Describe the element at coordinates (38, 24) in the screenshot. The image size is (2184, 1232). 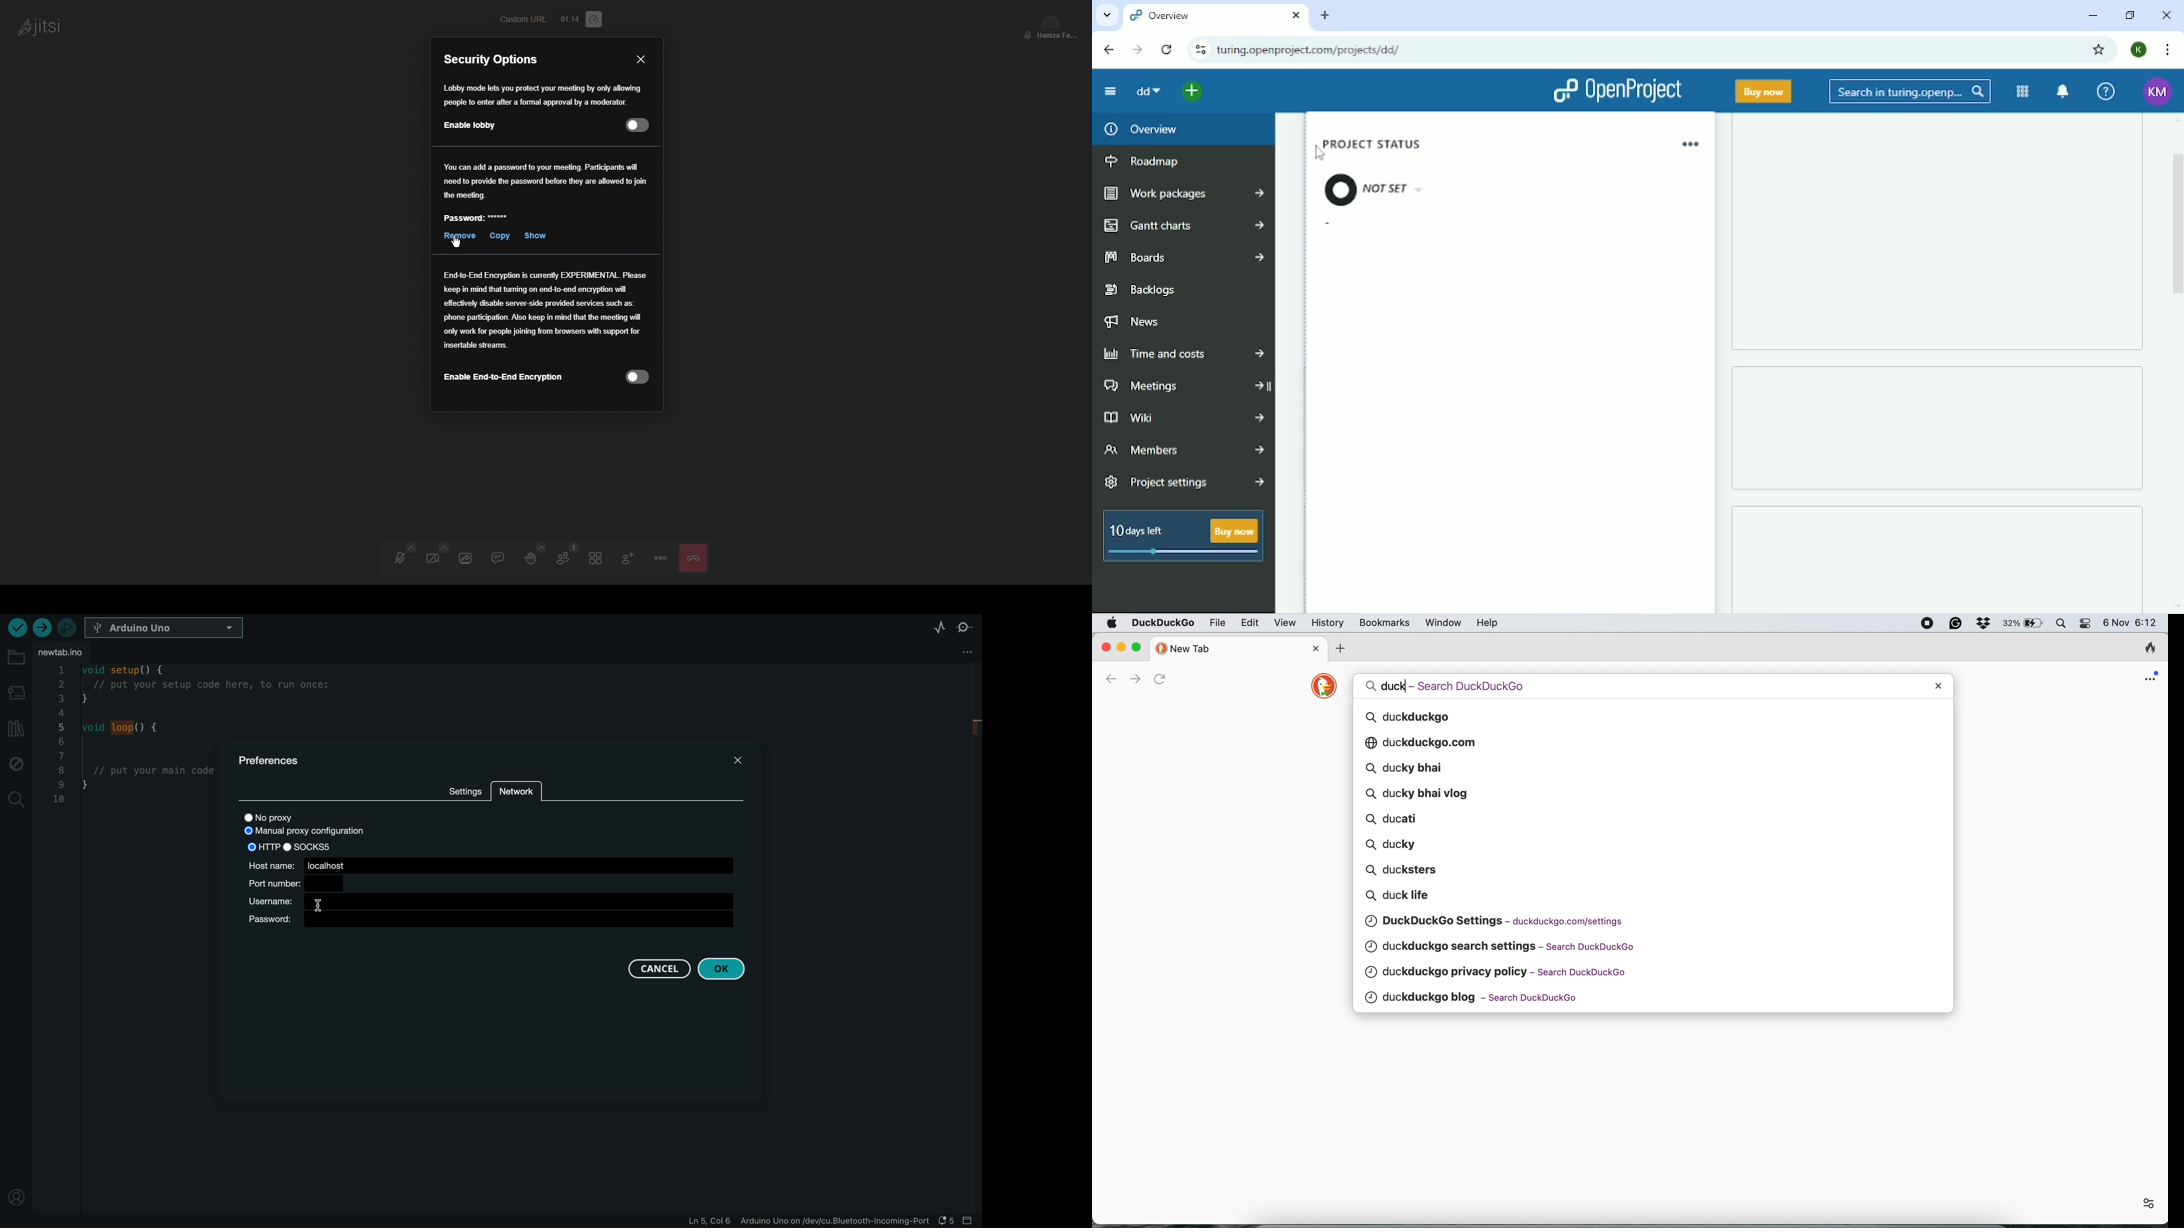
I see `jitsi` at that location.